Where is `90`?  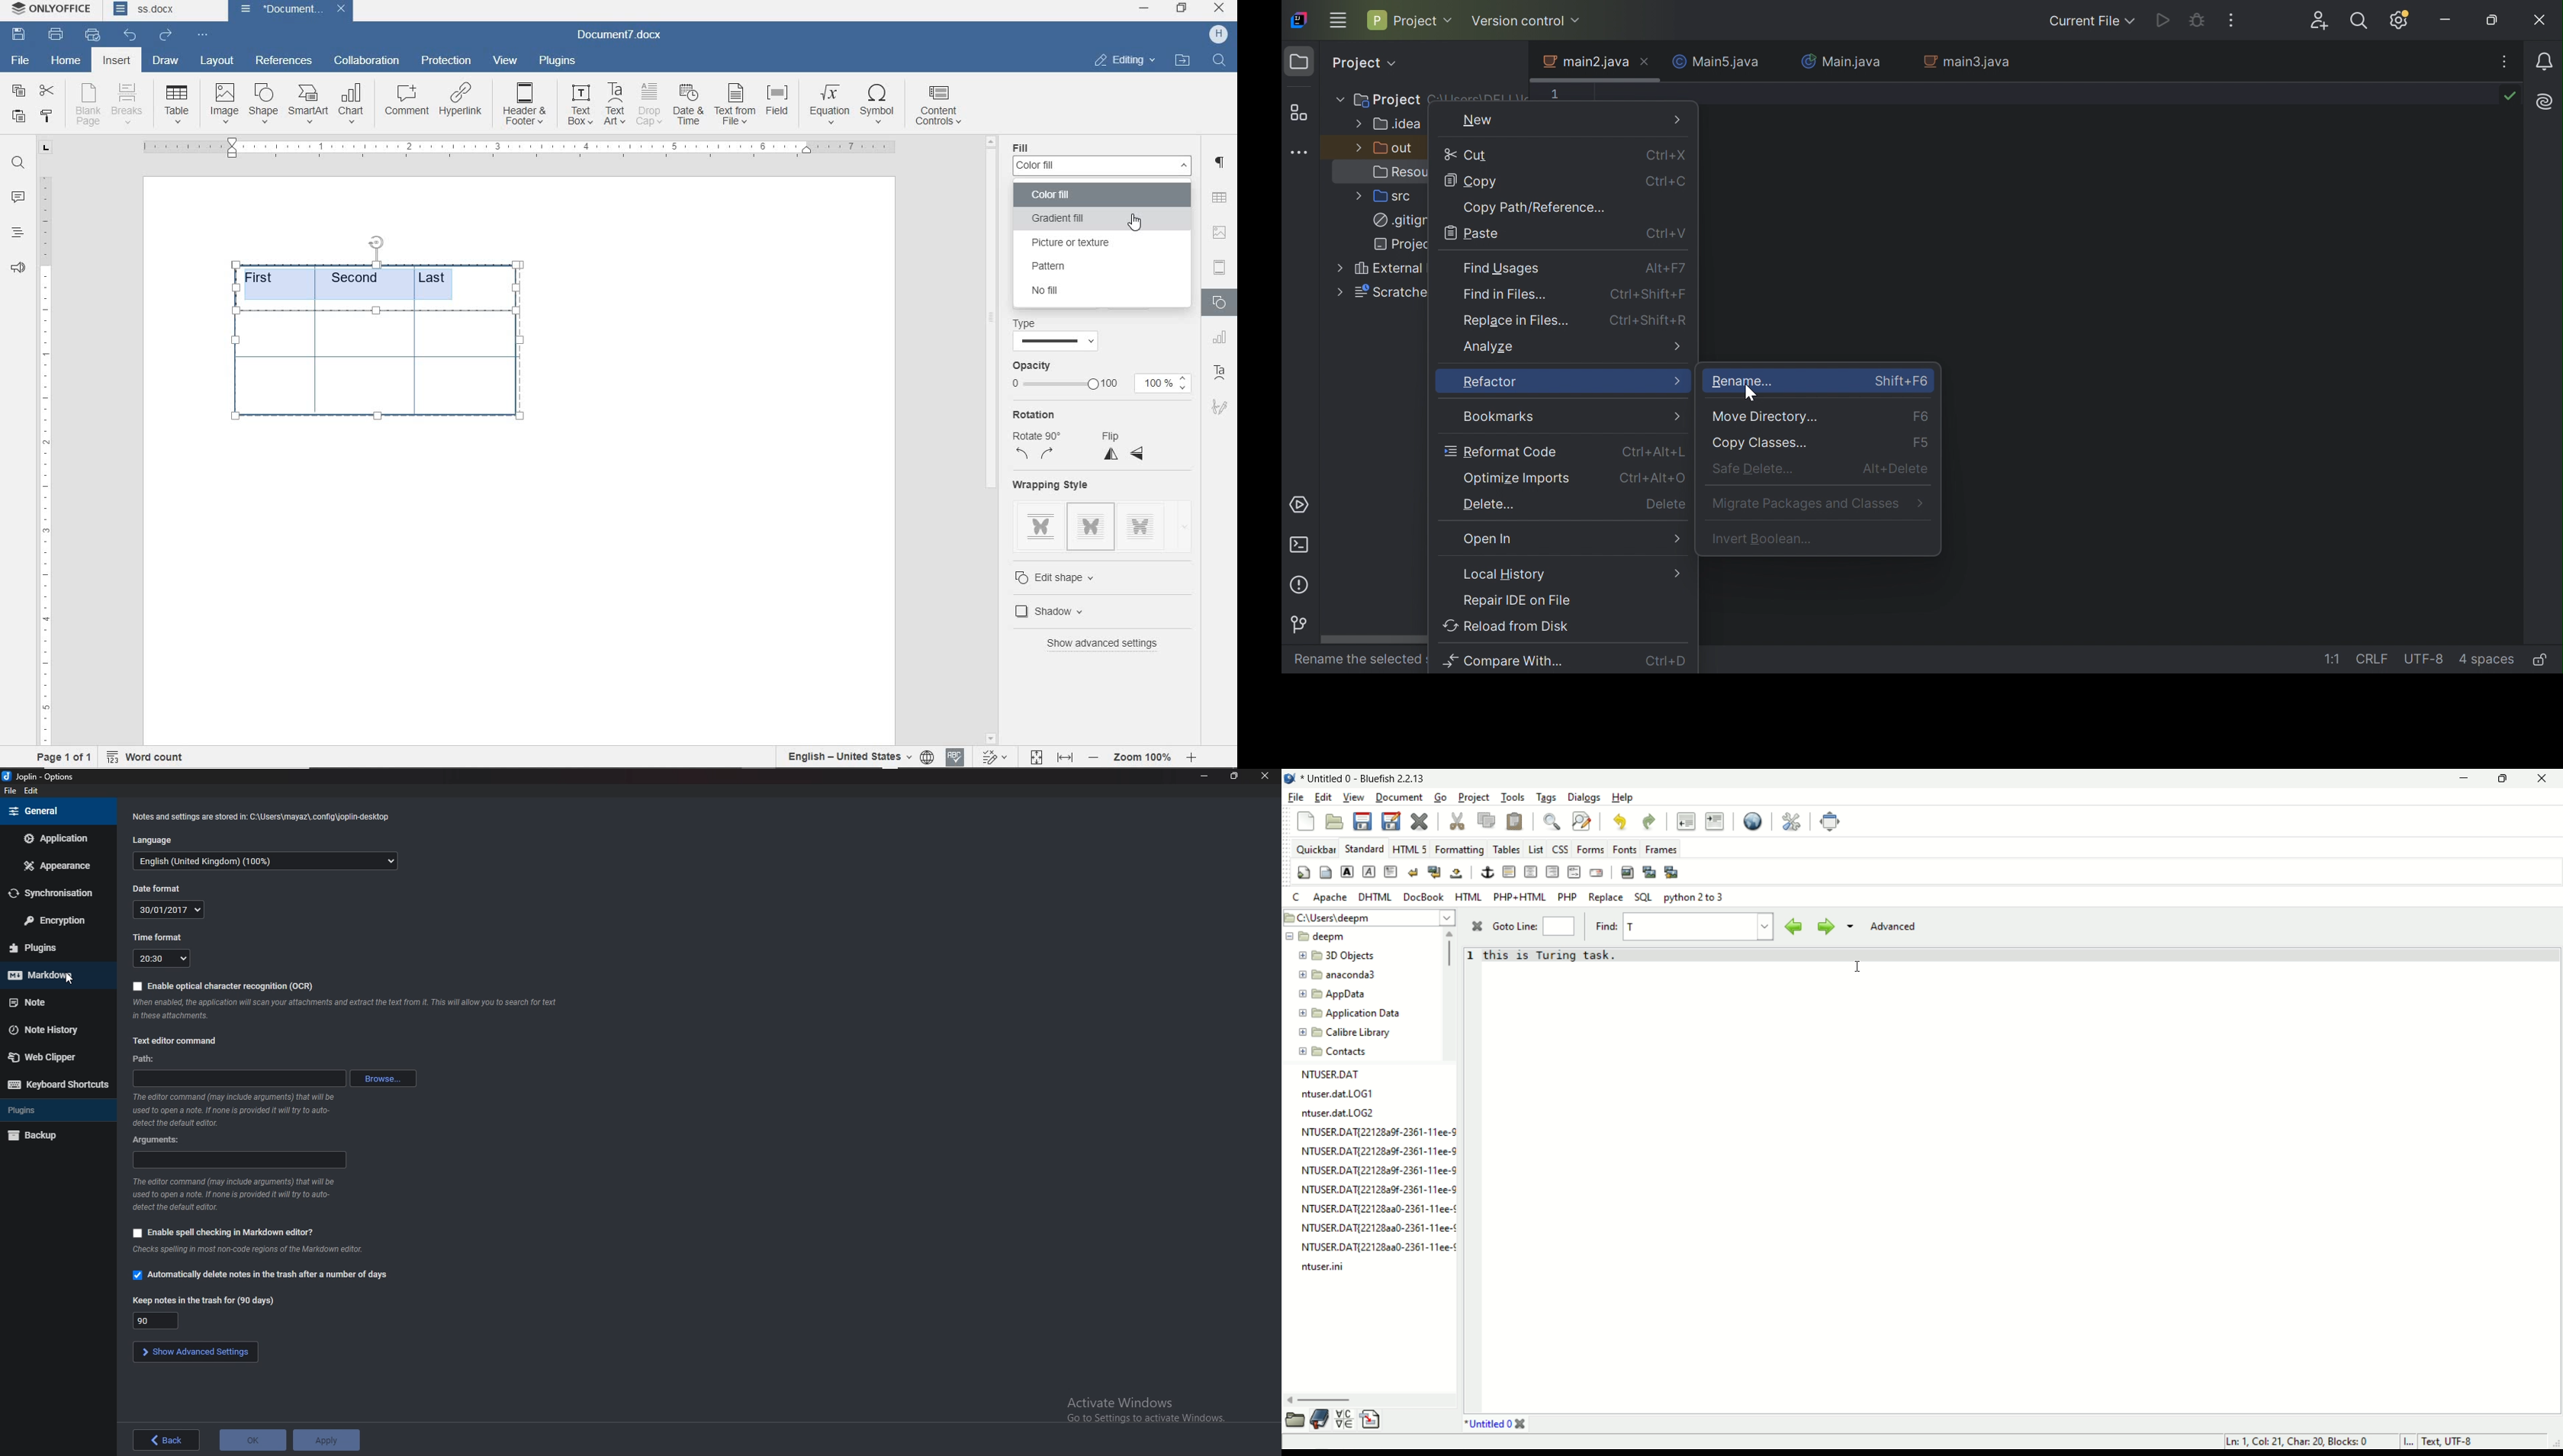 90 is located at coordinates (156, 1321).